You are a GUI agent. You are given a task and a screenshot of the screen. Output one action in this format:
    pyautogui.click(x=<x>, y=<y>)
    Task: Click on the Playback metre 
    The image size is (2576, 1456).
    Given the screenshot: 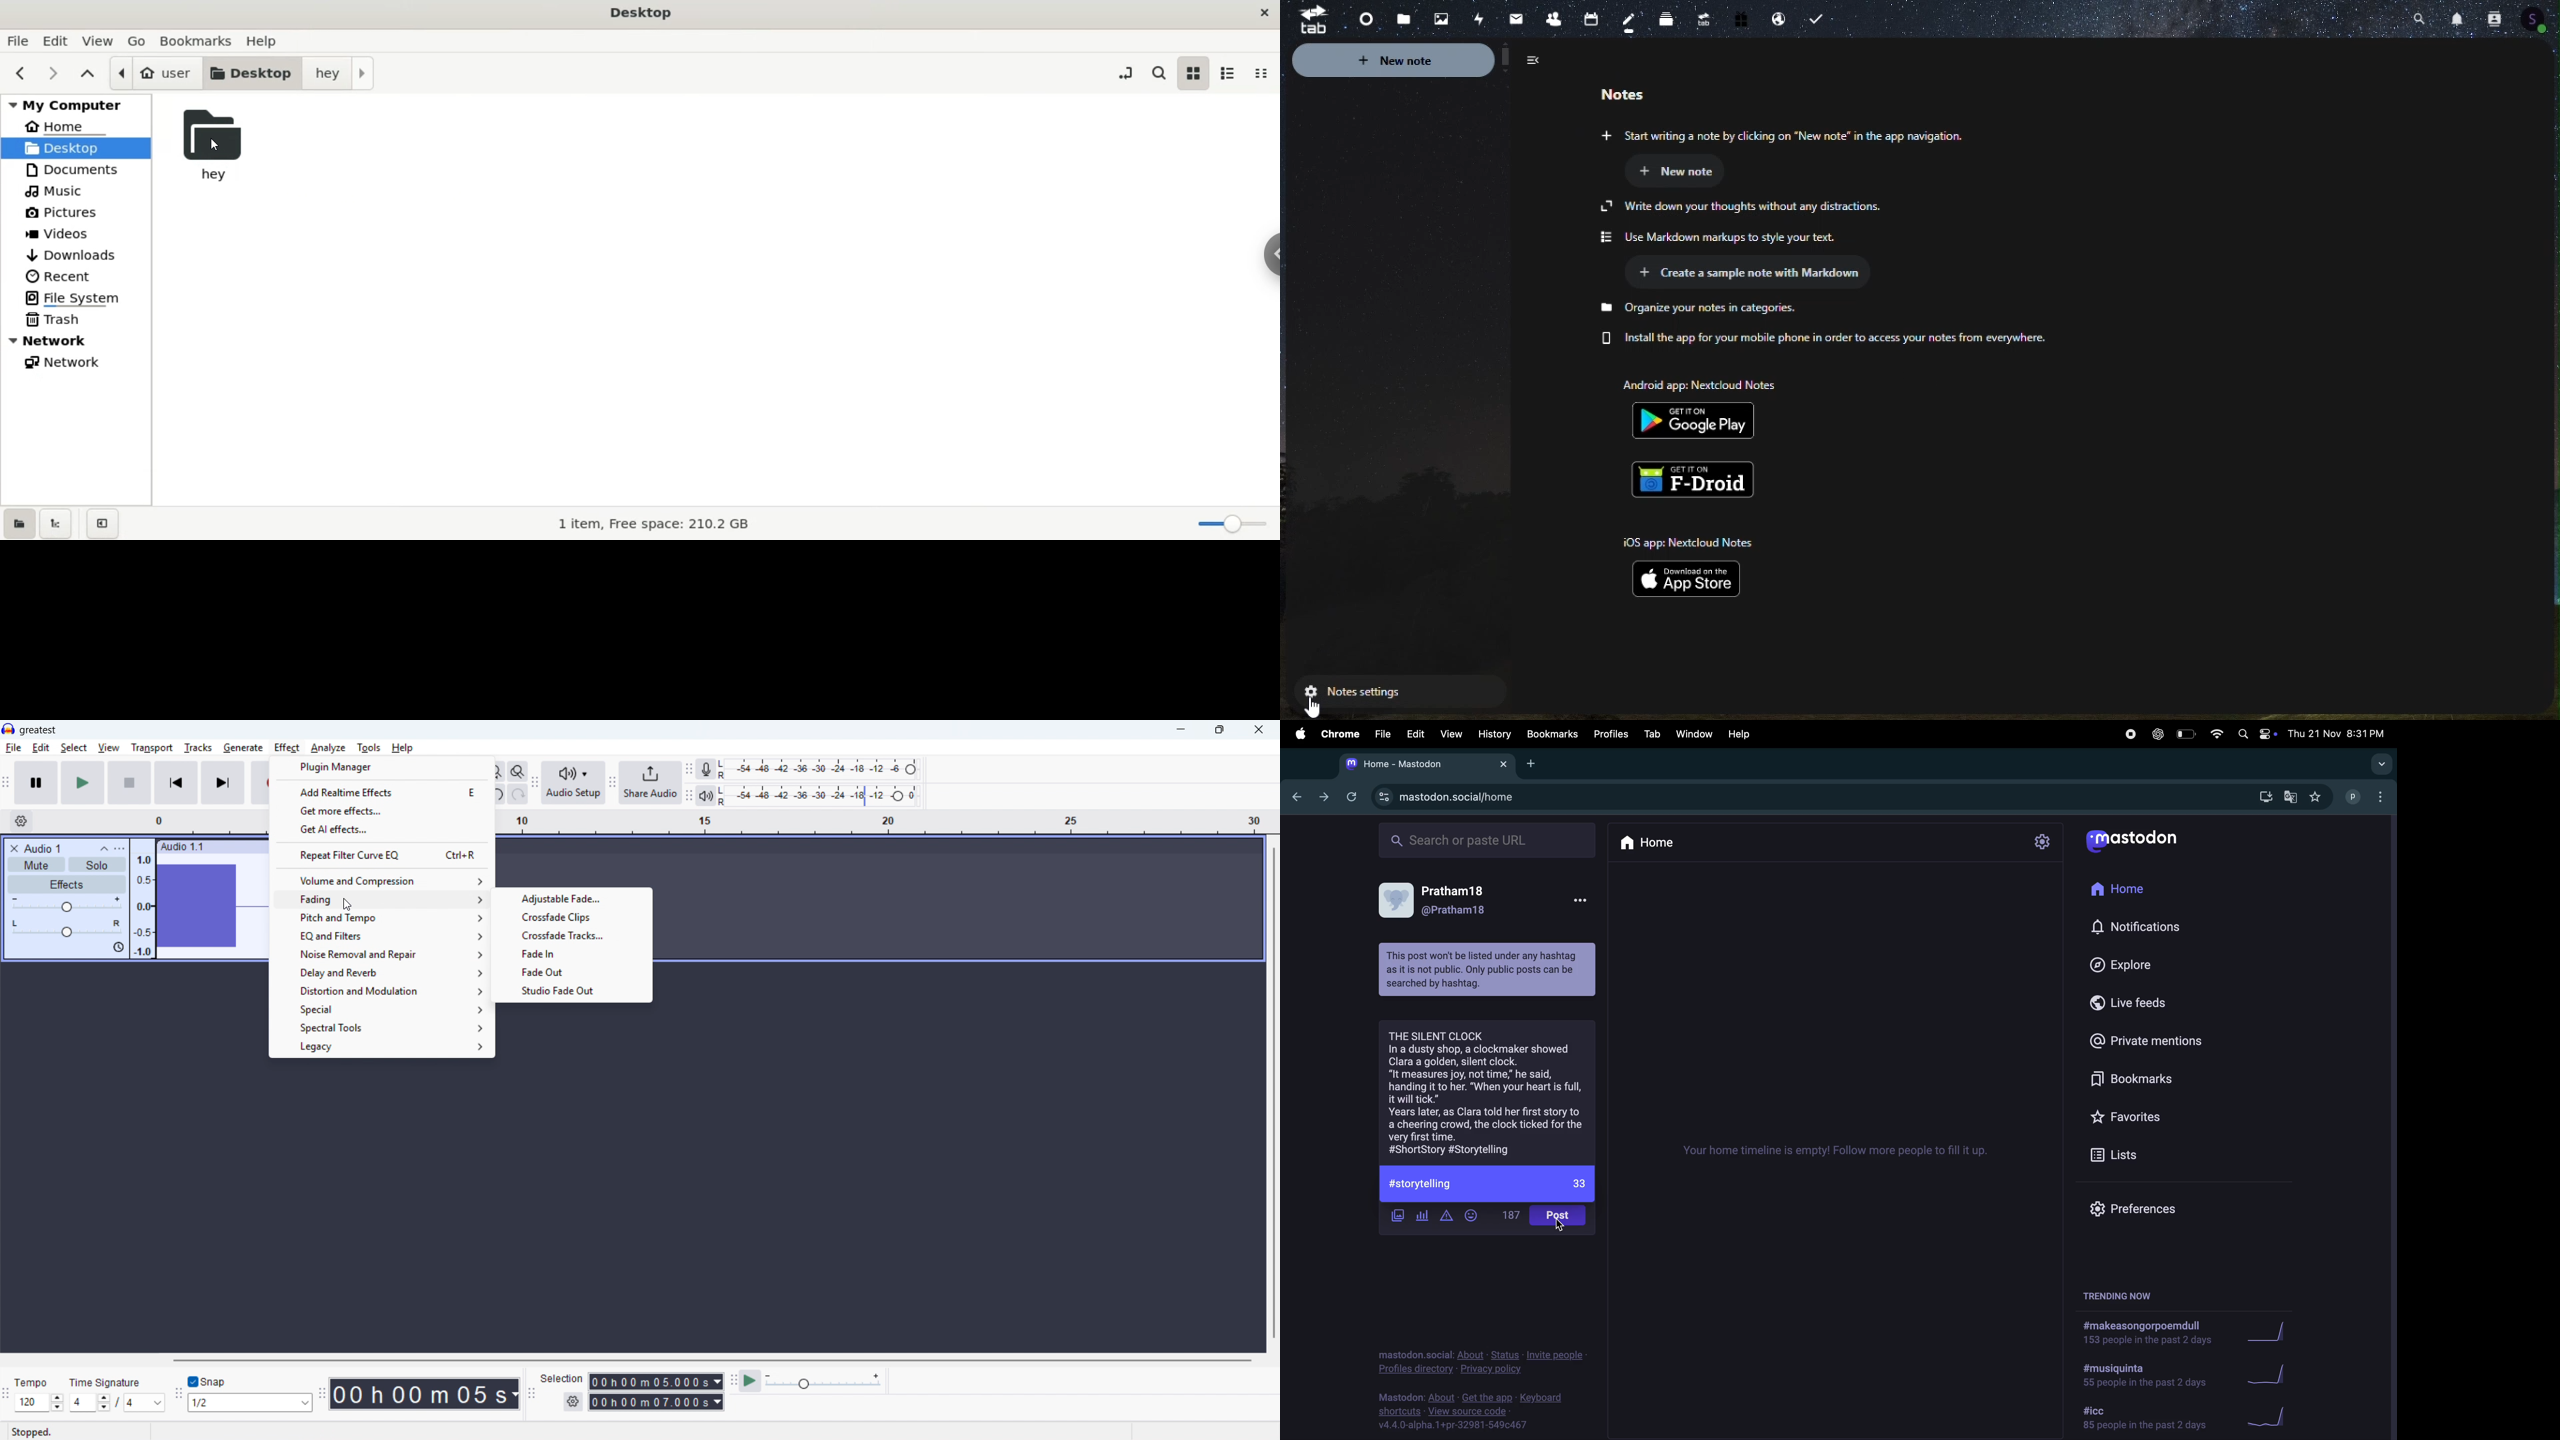 What is the action you would take?
    pyautogui.click(x=705, y=796)
    